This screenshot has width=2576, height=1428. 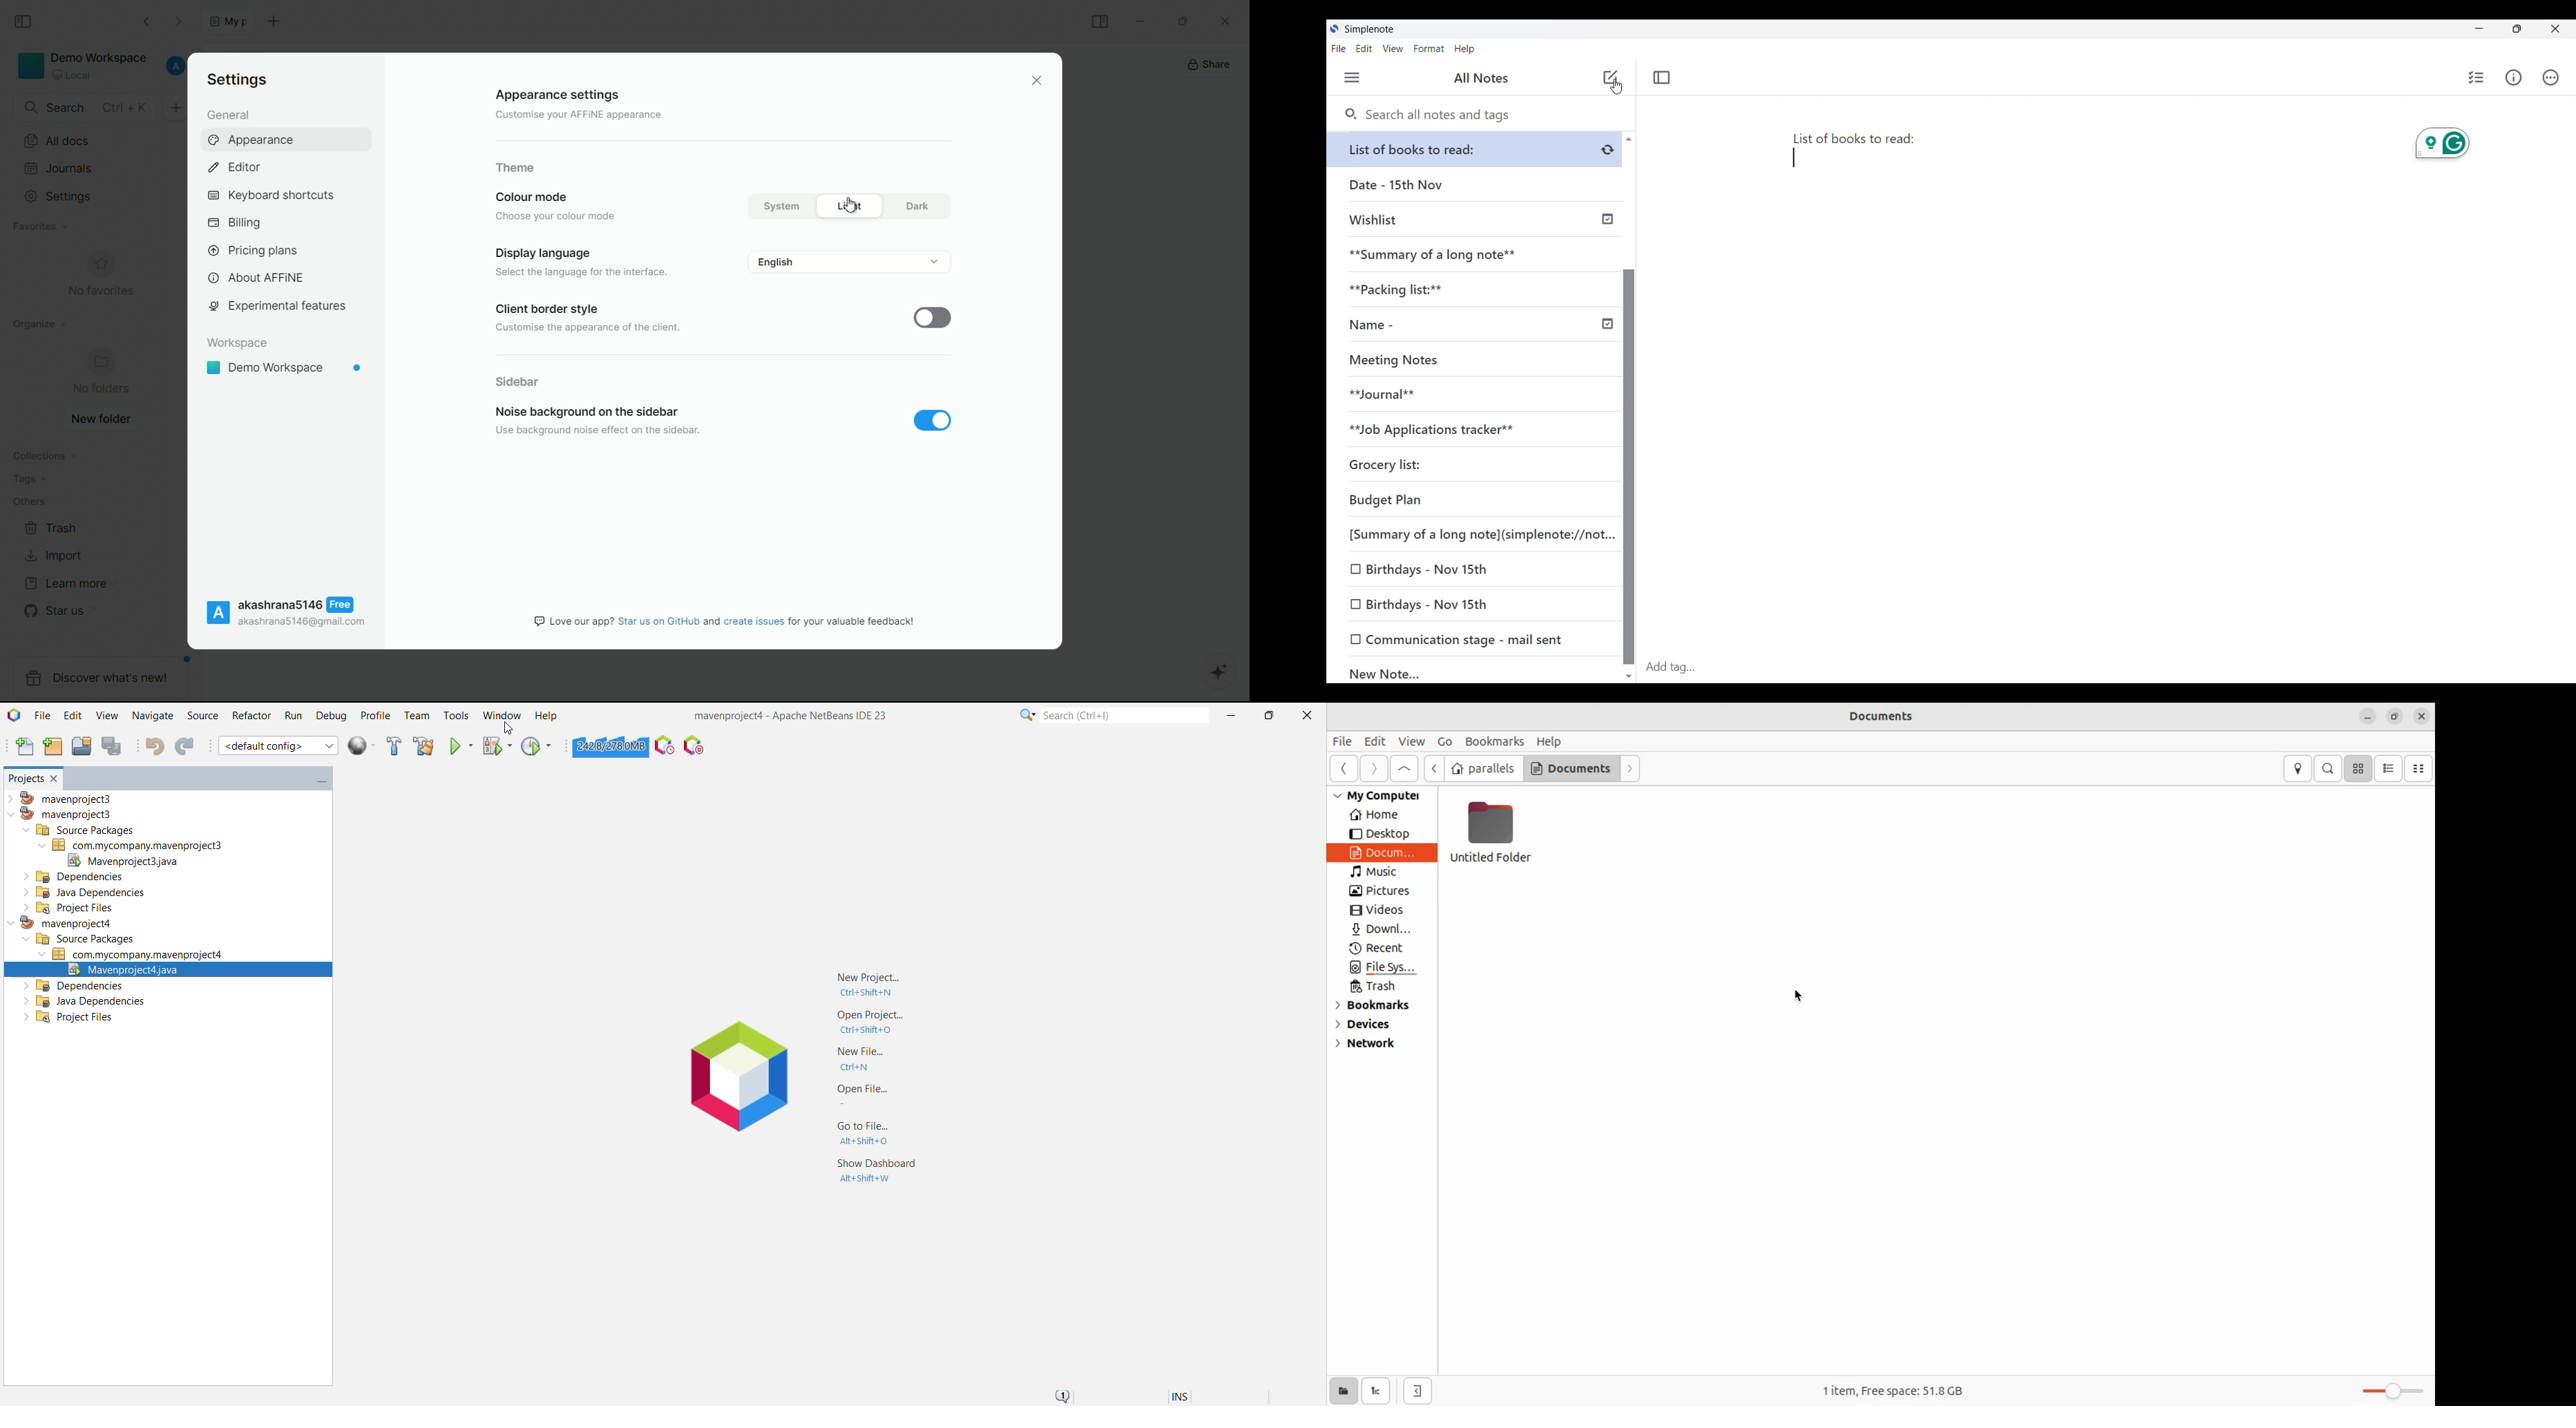 What do you see at coordinates (515, 168) in the screenshot?
I see `theme` at bounding box center [515, 168].